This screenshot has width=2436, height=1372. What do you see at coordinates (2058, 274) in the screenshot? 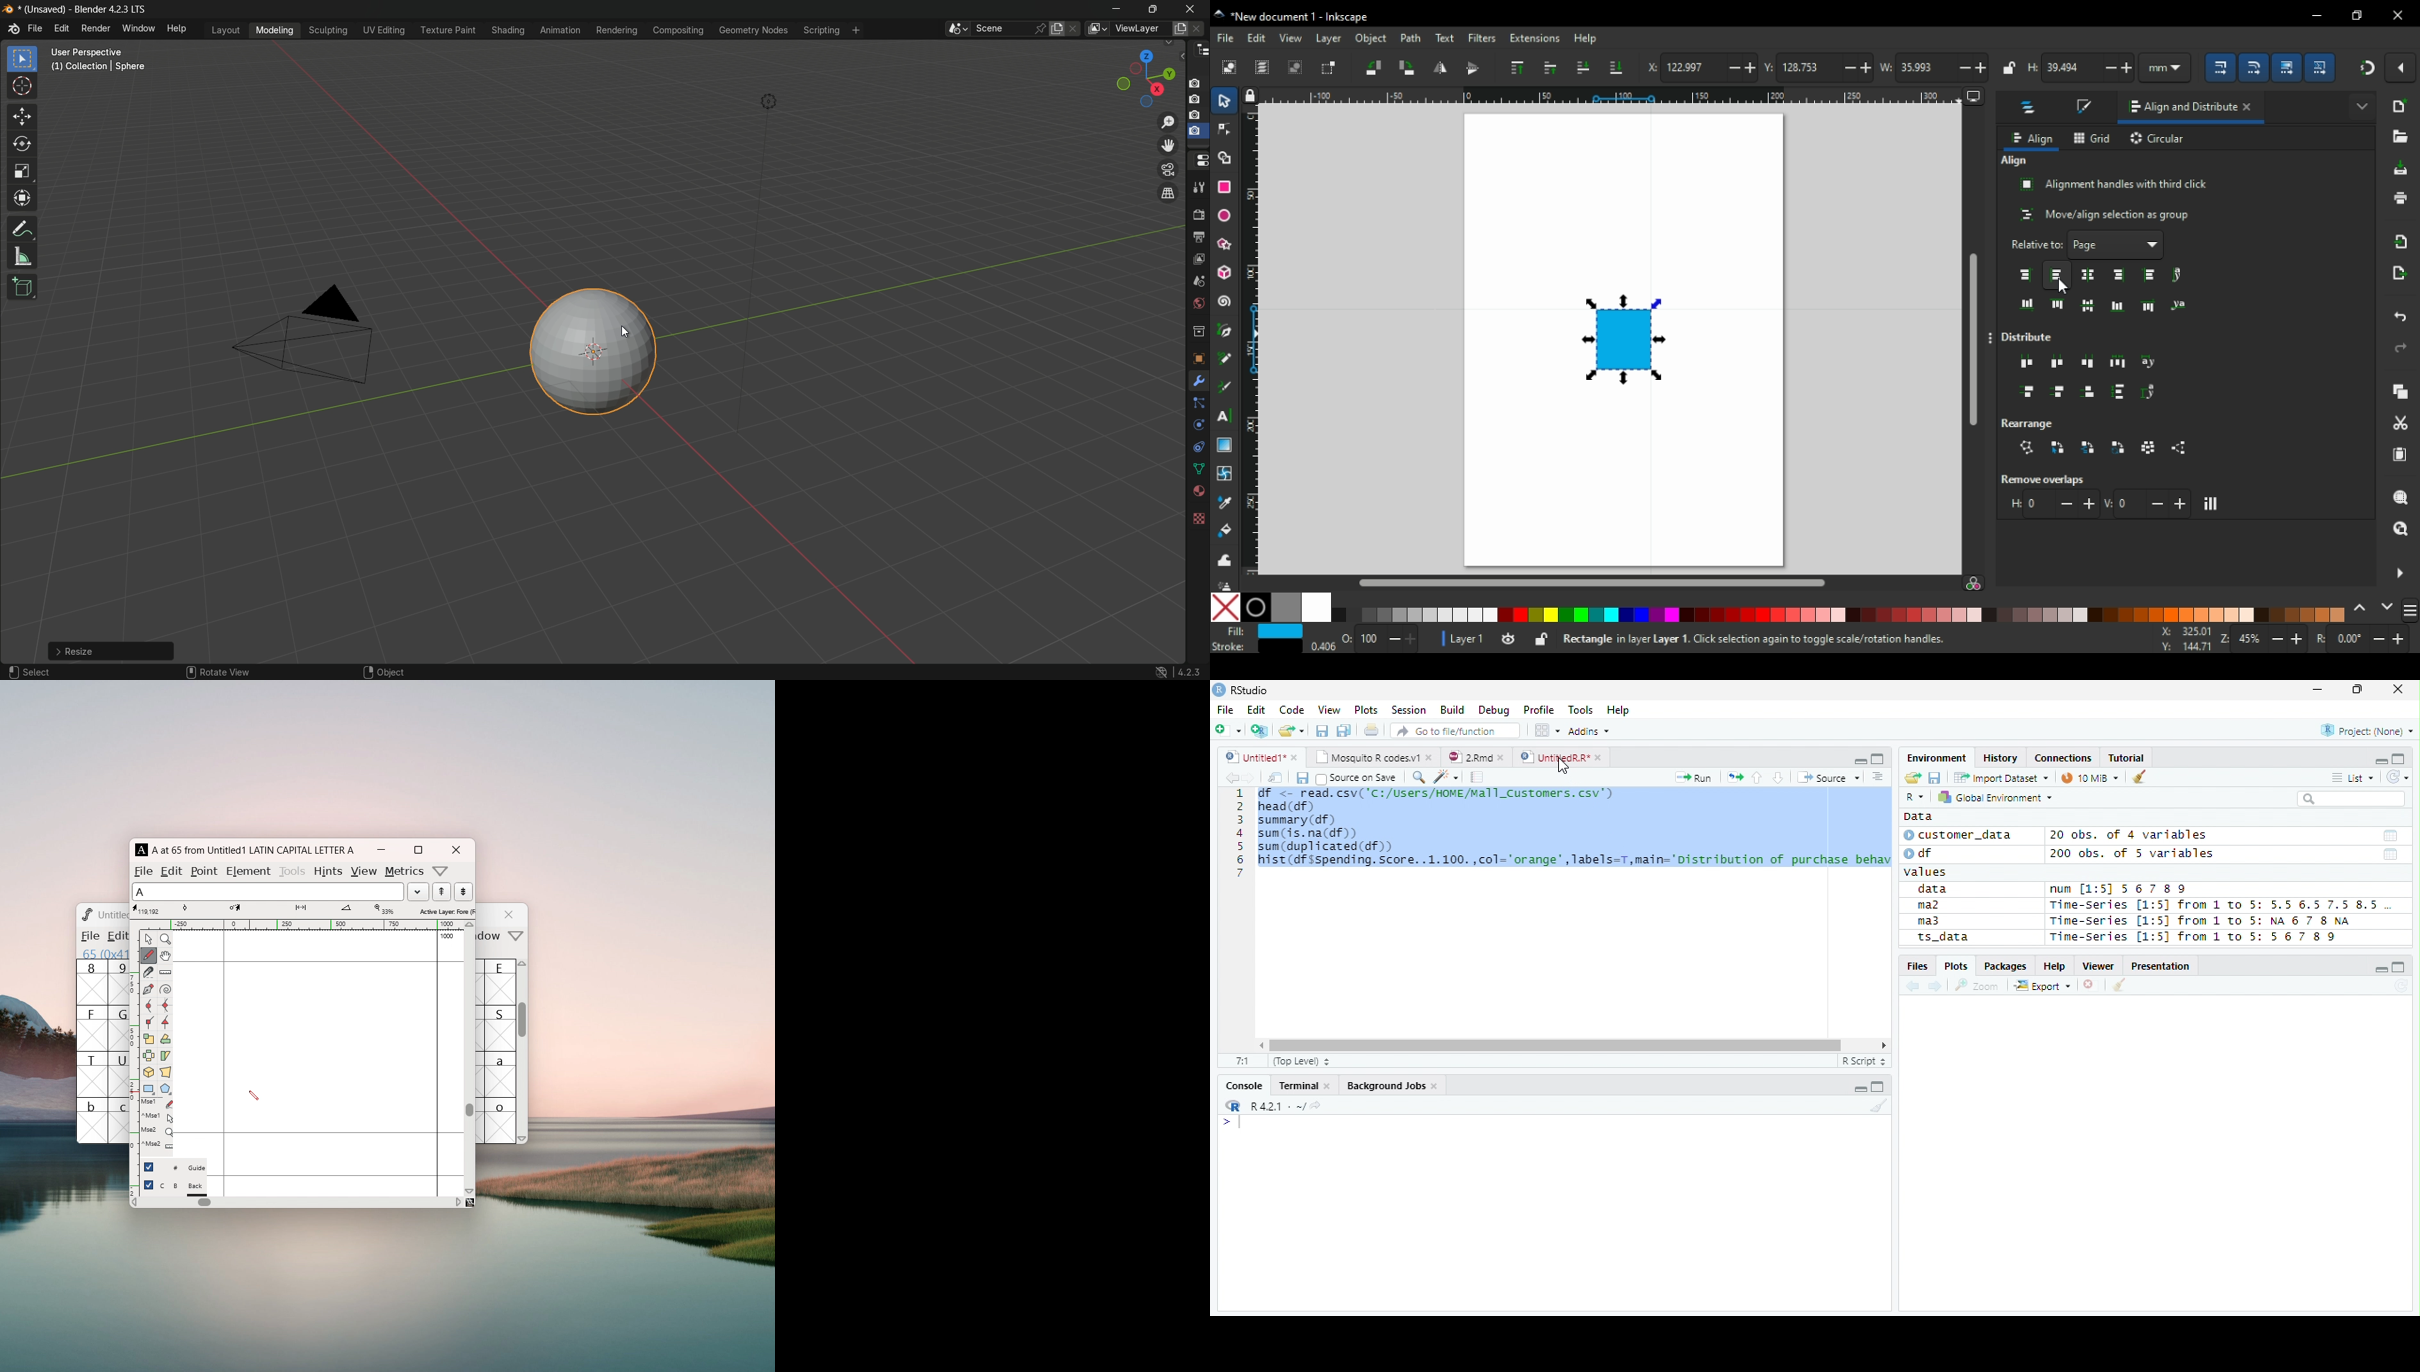
I see `align left edges` at bounding box center [2058, 274].